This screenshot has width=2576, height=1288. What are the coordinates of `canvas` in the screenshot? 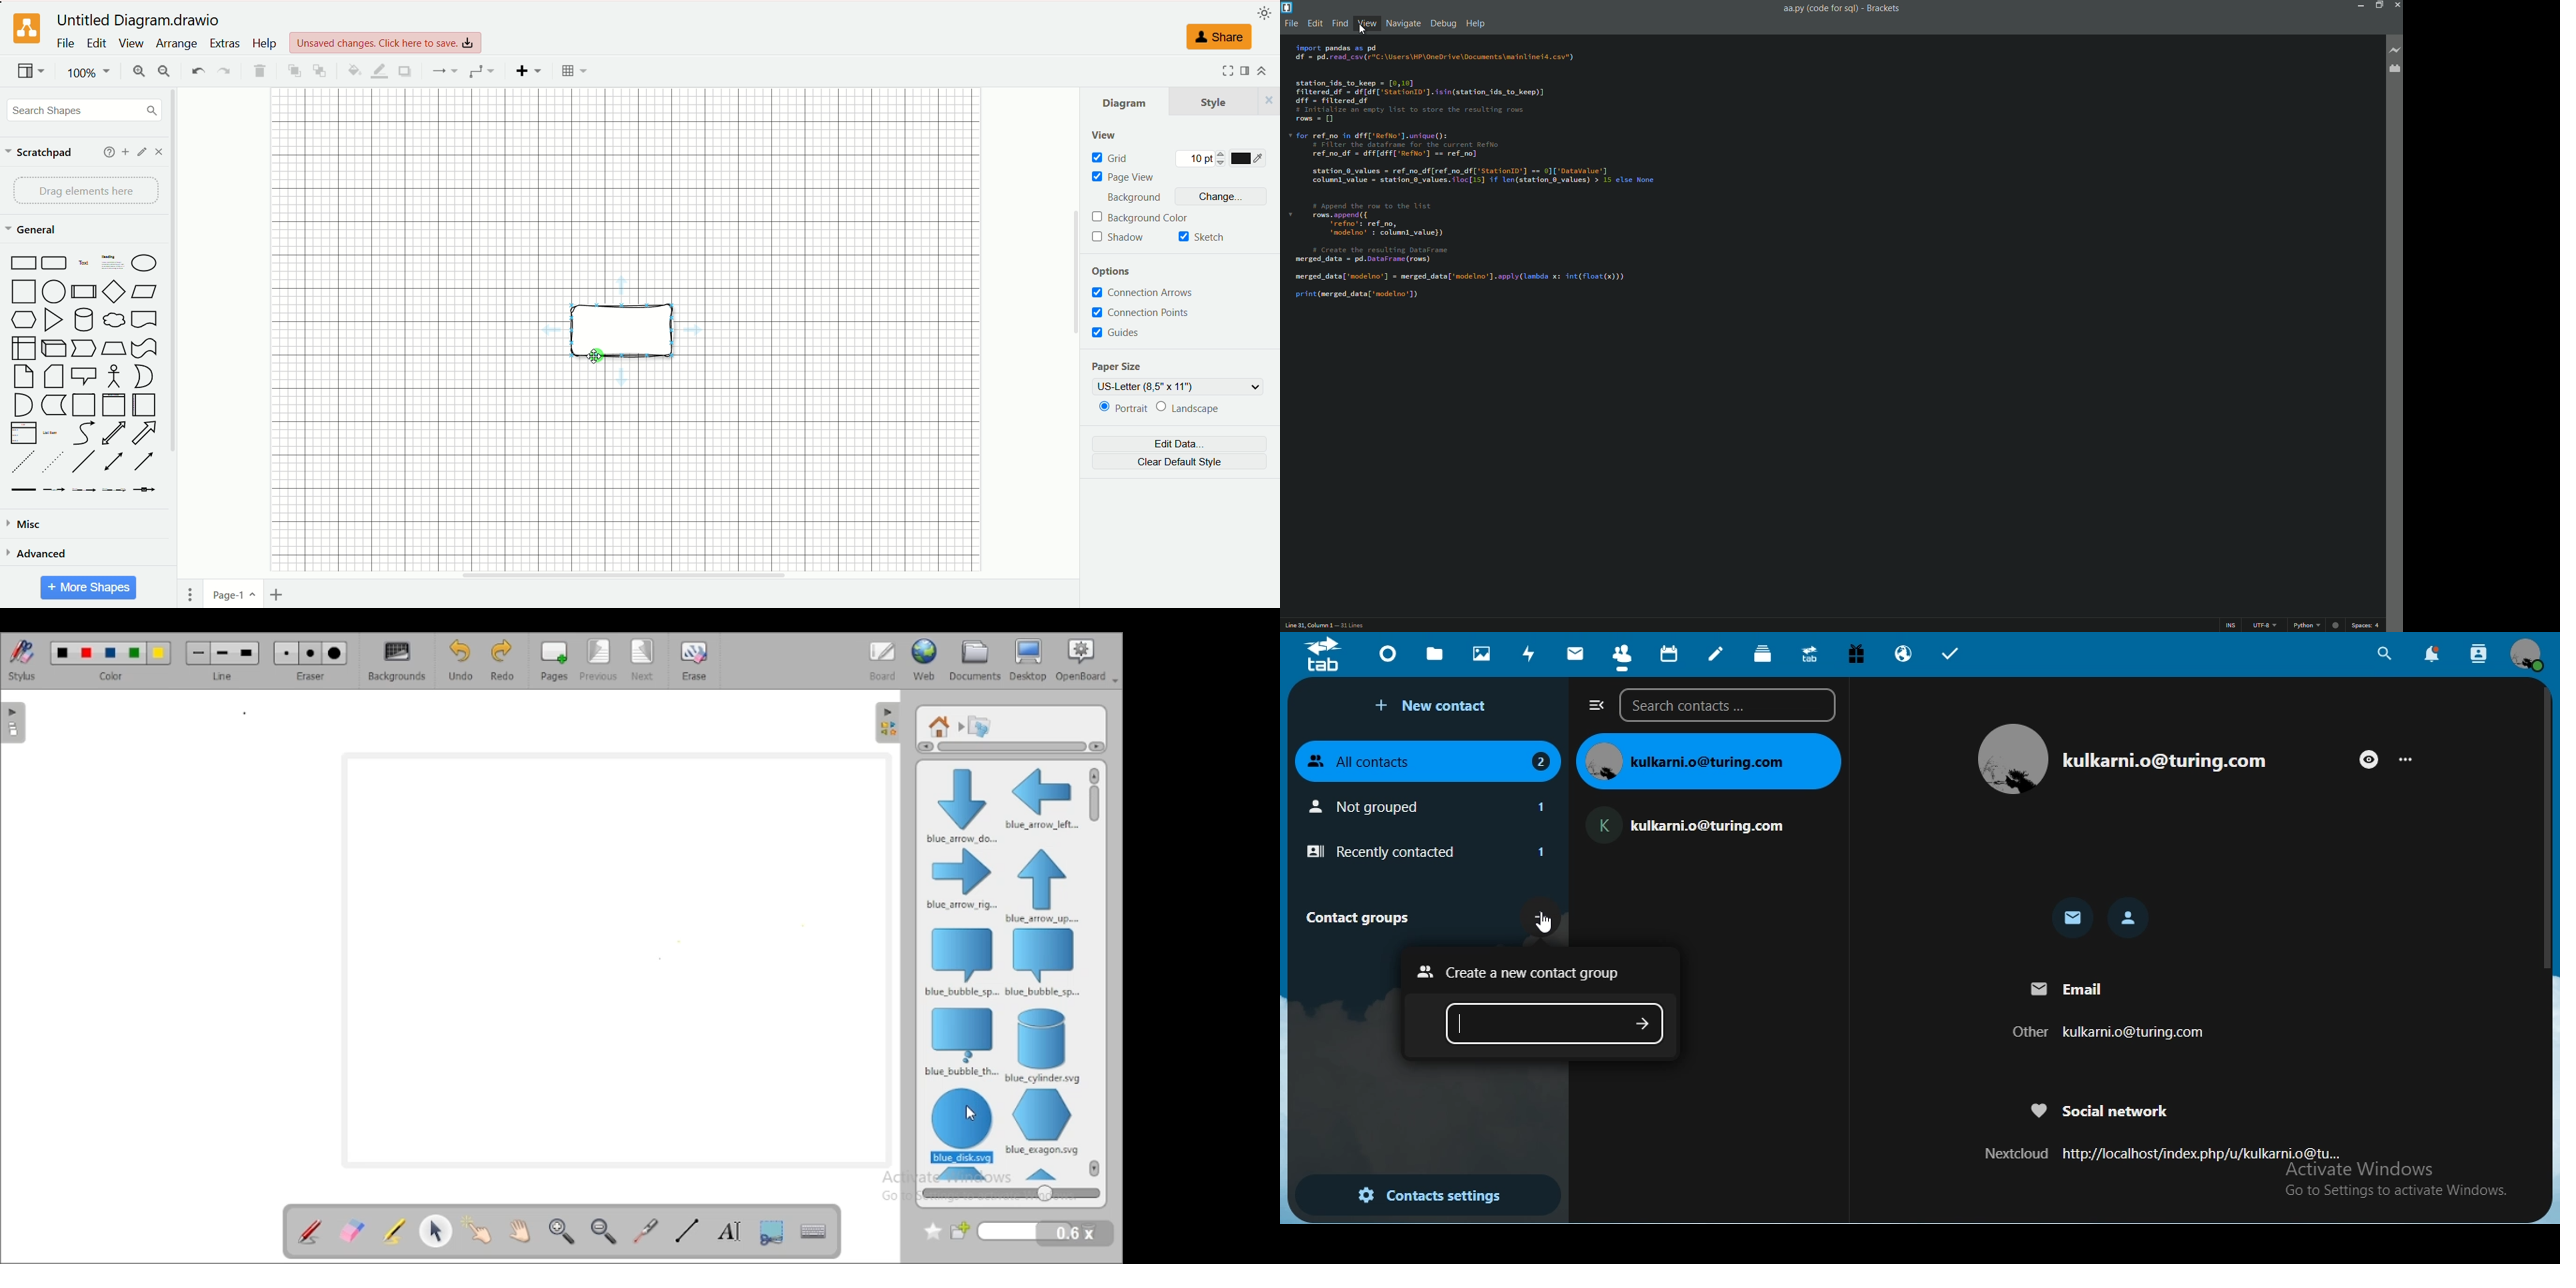 It's located at (630, 328).